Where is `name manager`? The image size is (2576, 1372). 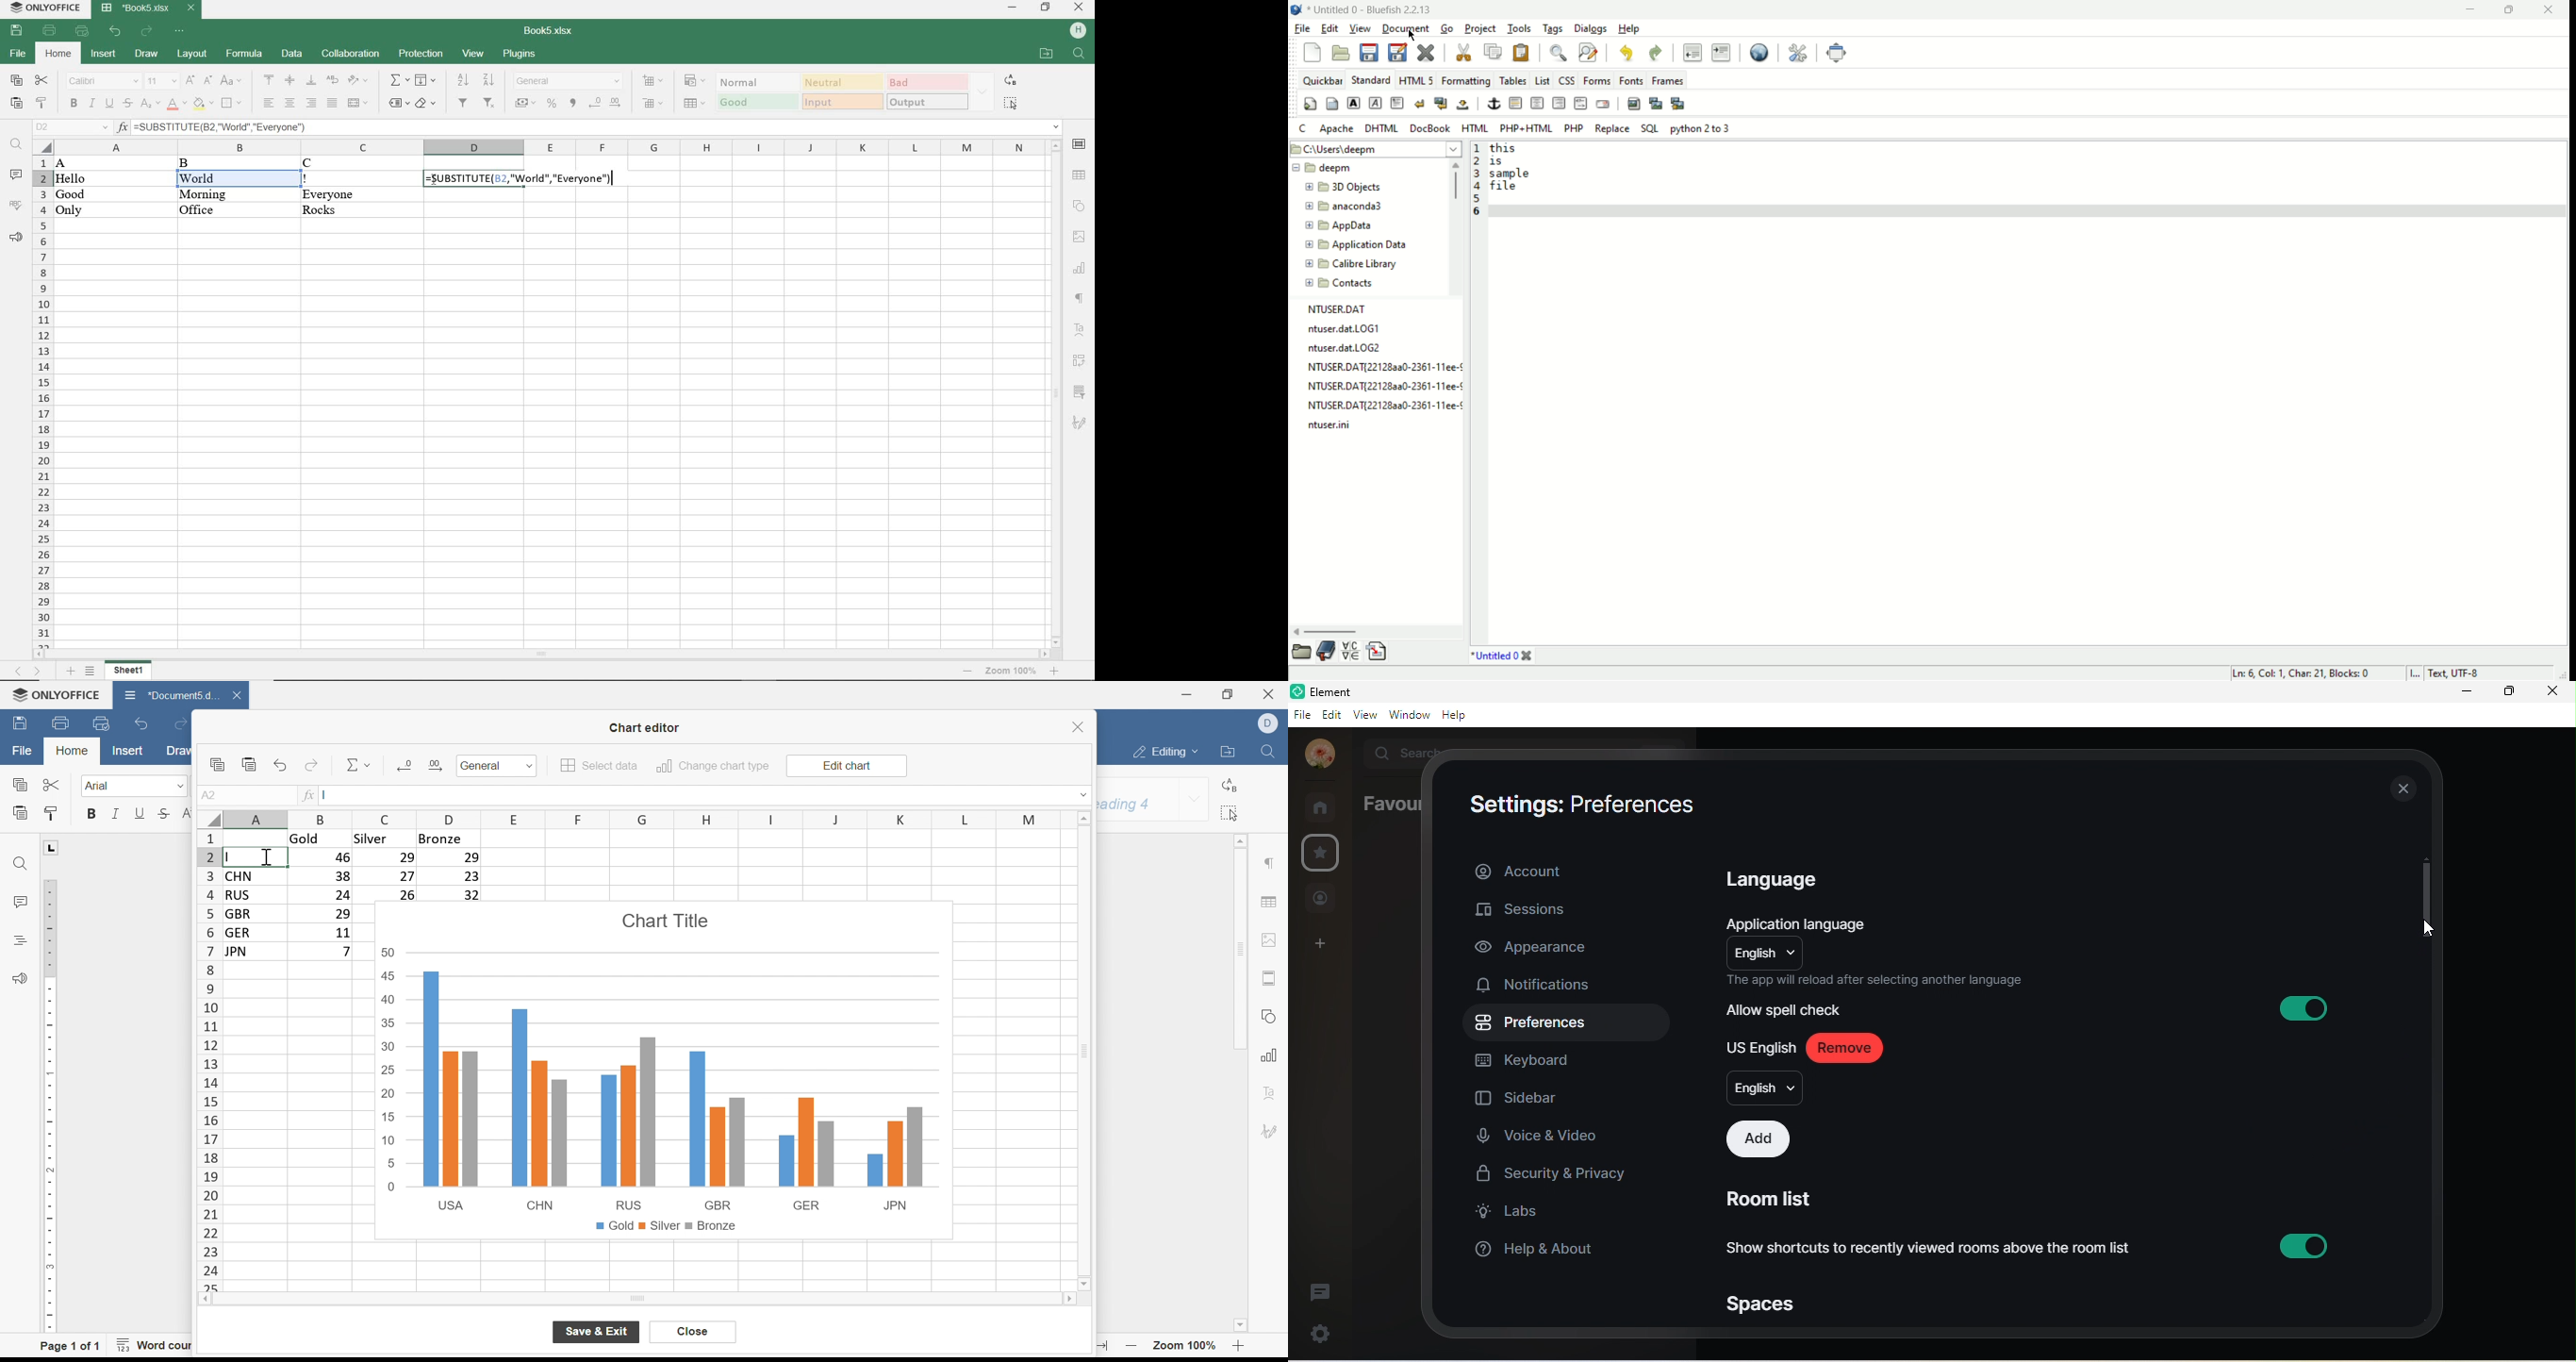 name manager is located at coordinates (72, 127).